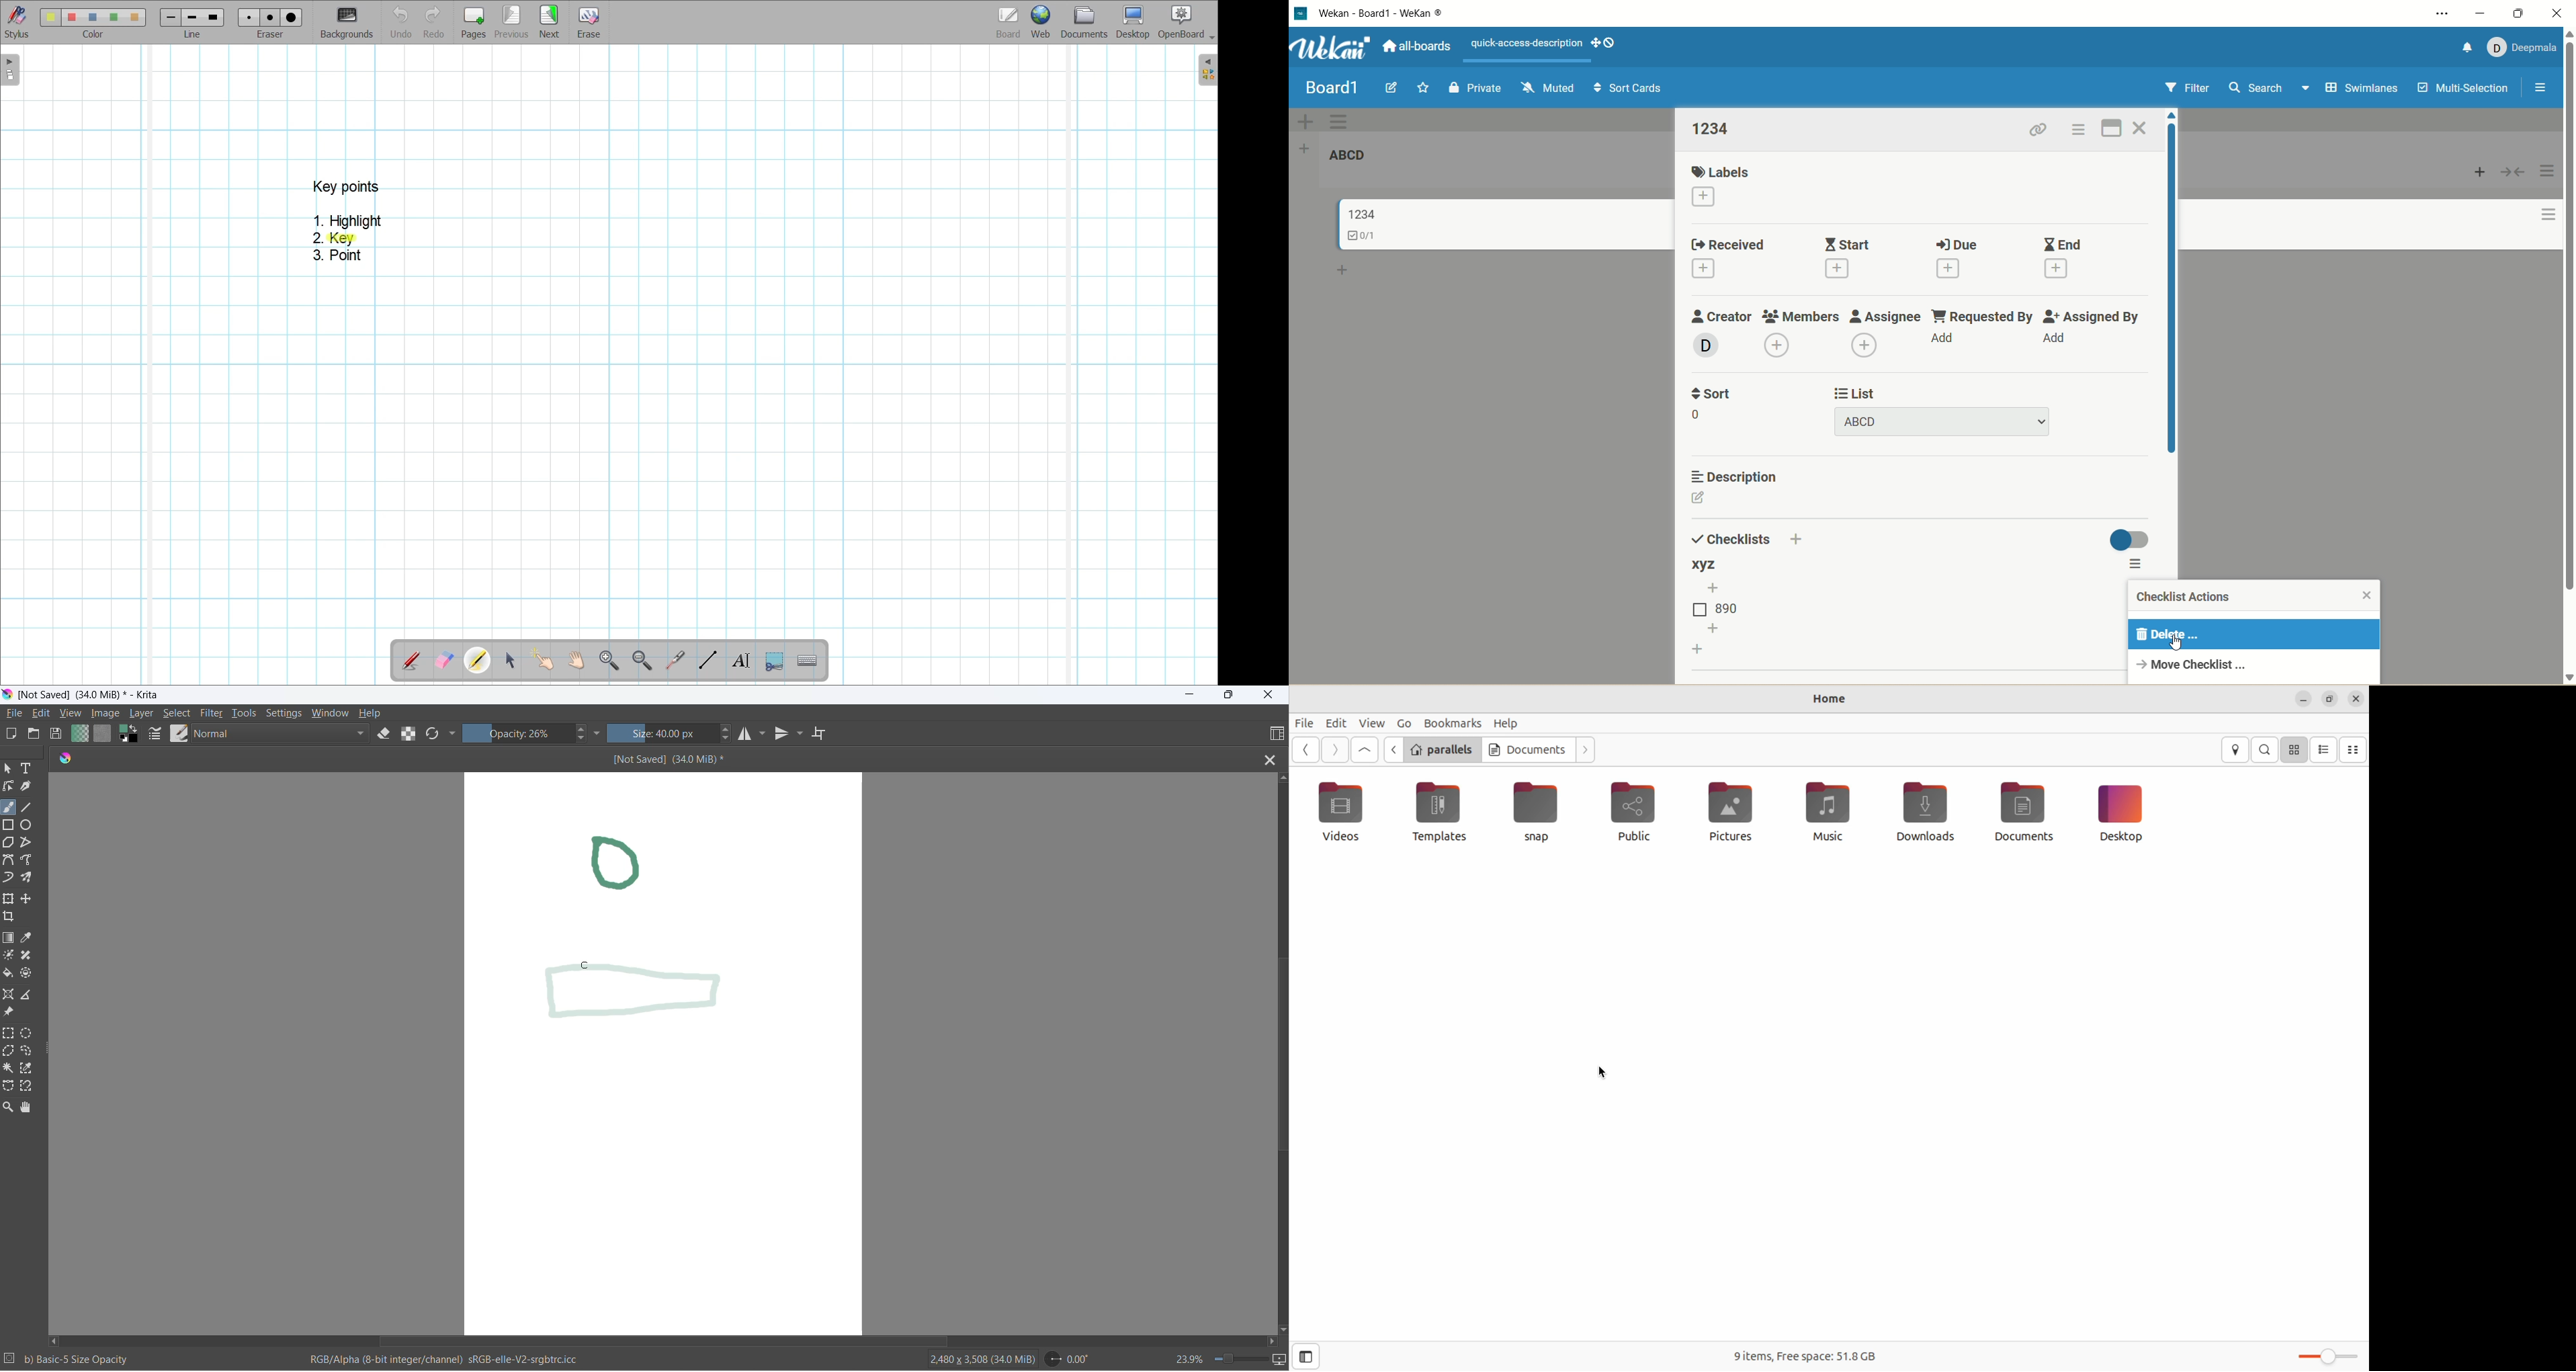  I want to click on more options, so click(2142, 566).